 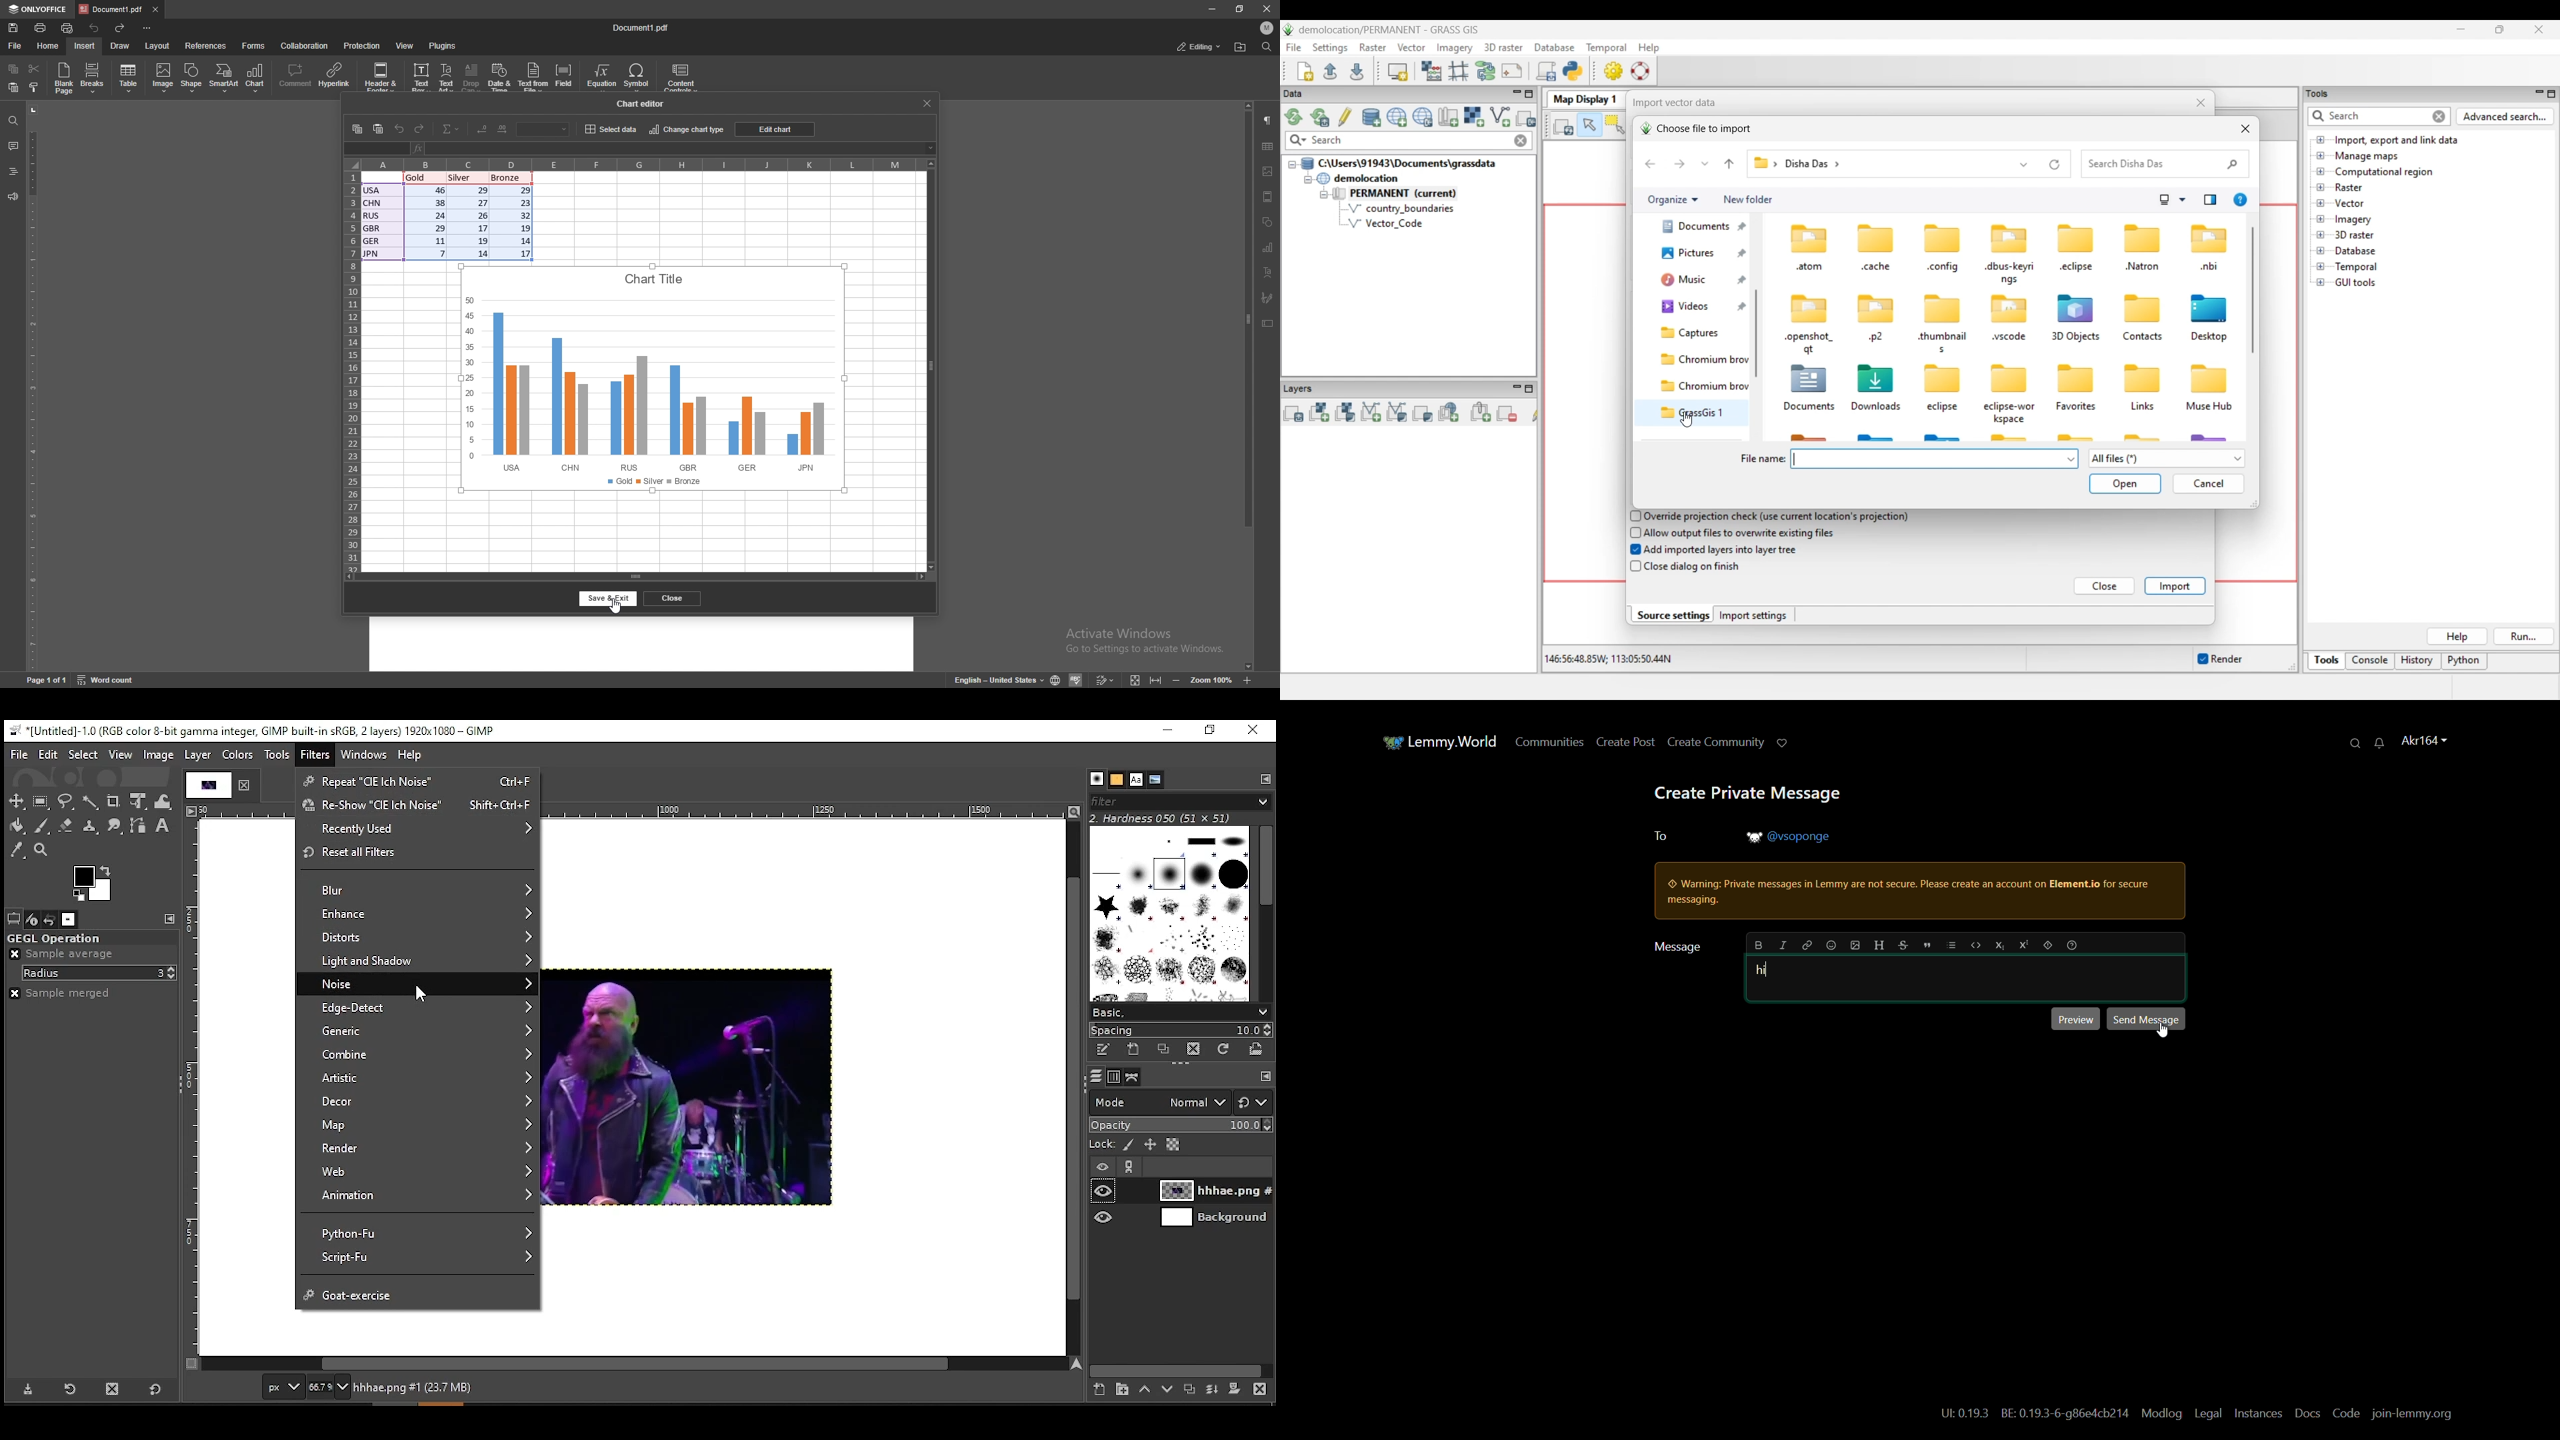 I want to click on opacity, so click(x=1179, y=1125).